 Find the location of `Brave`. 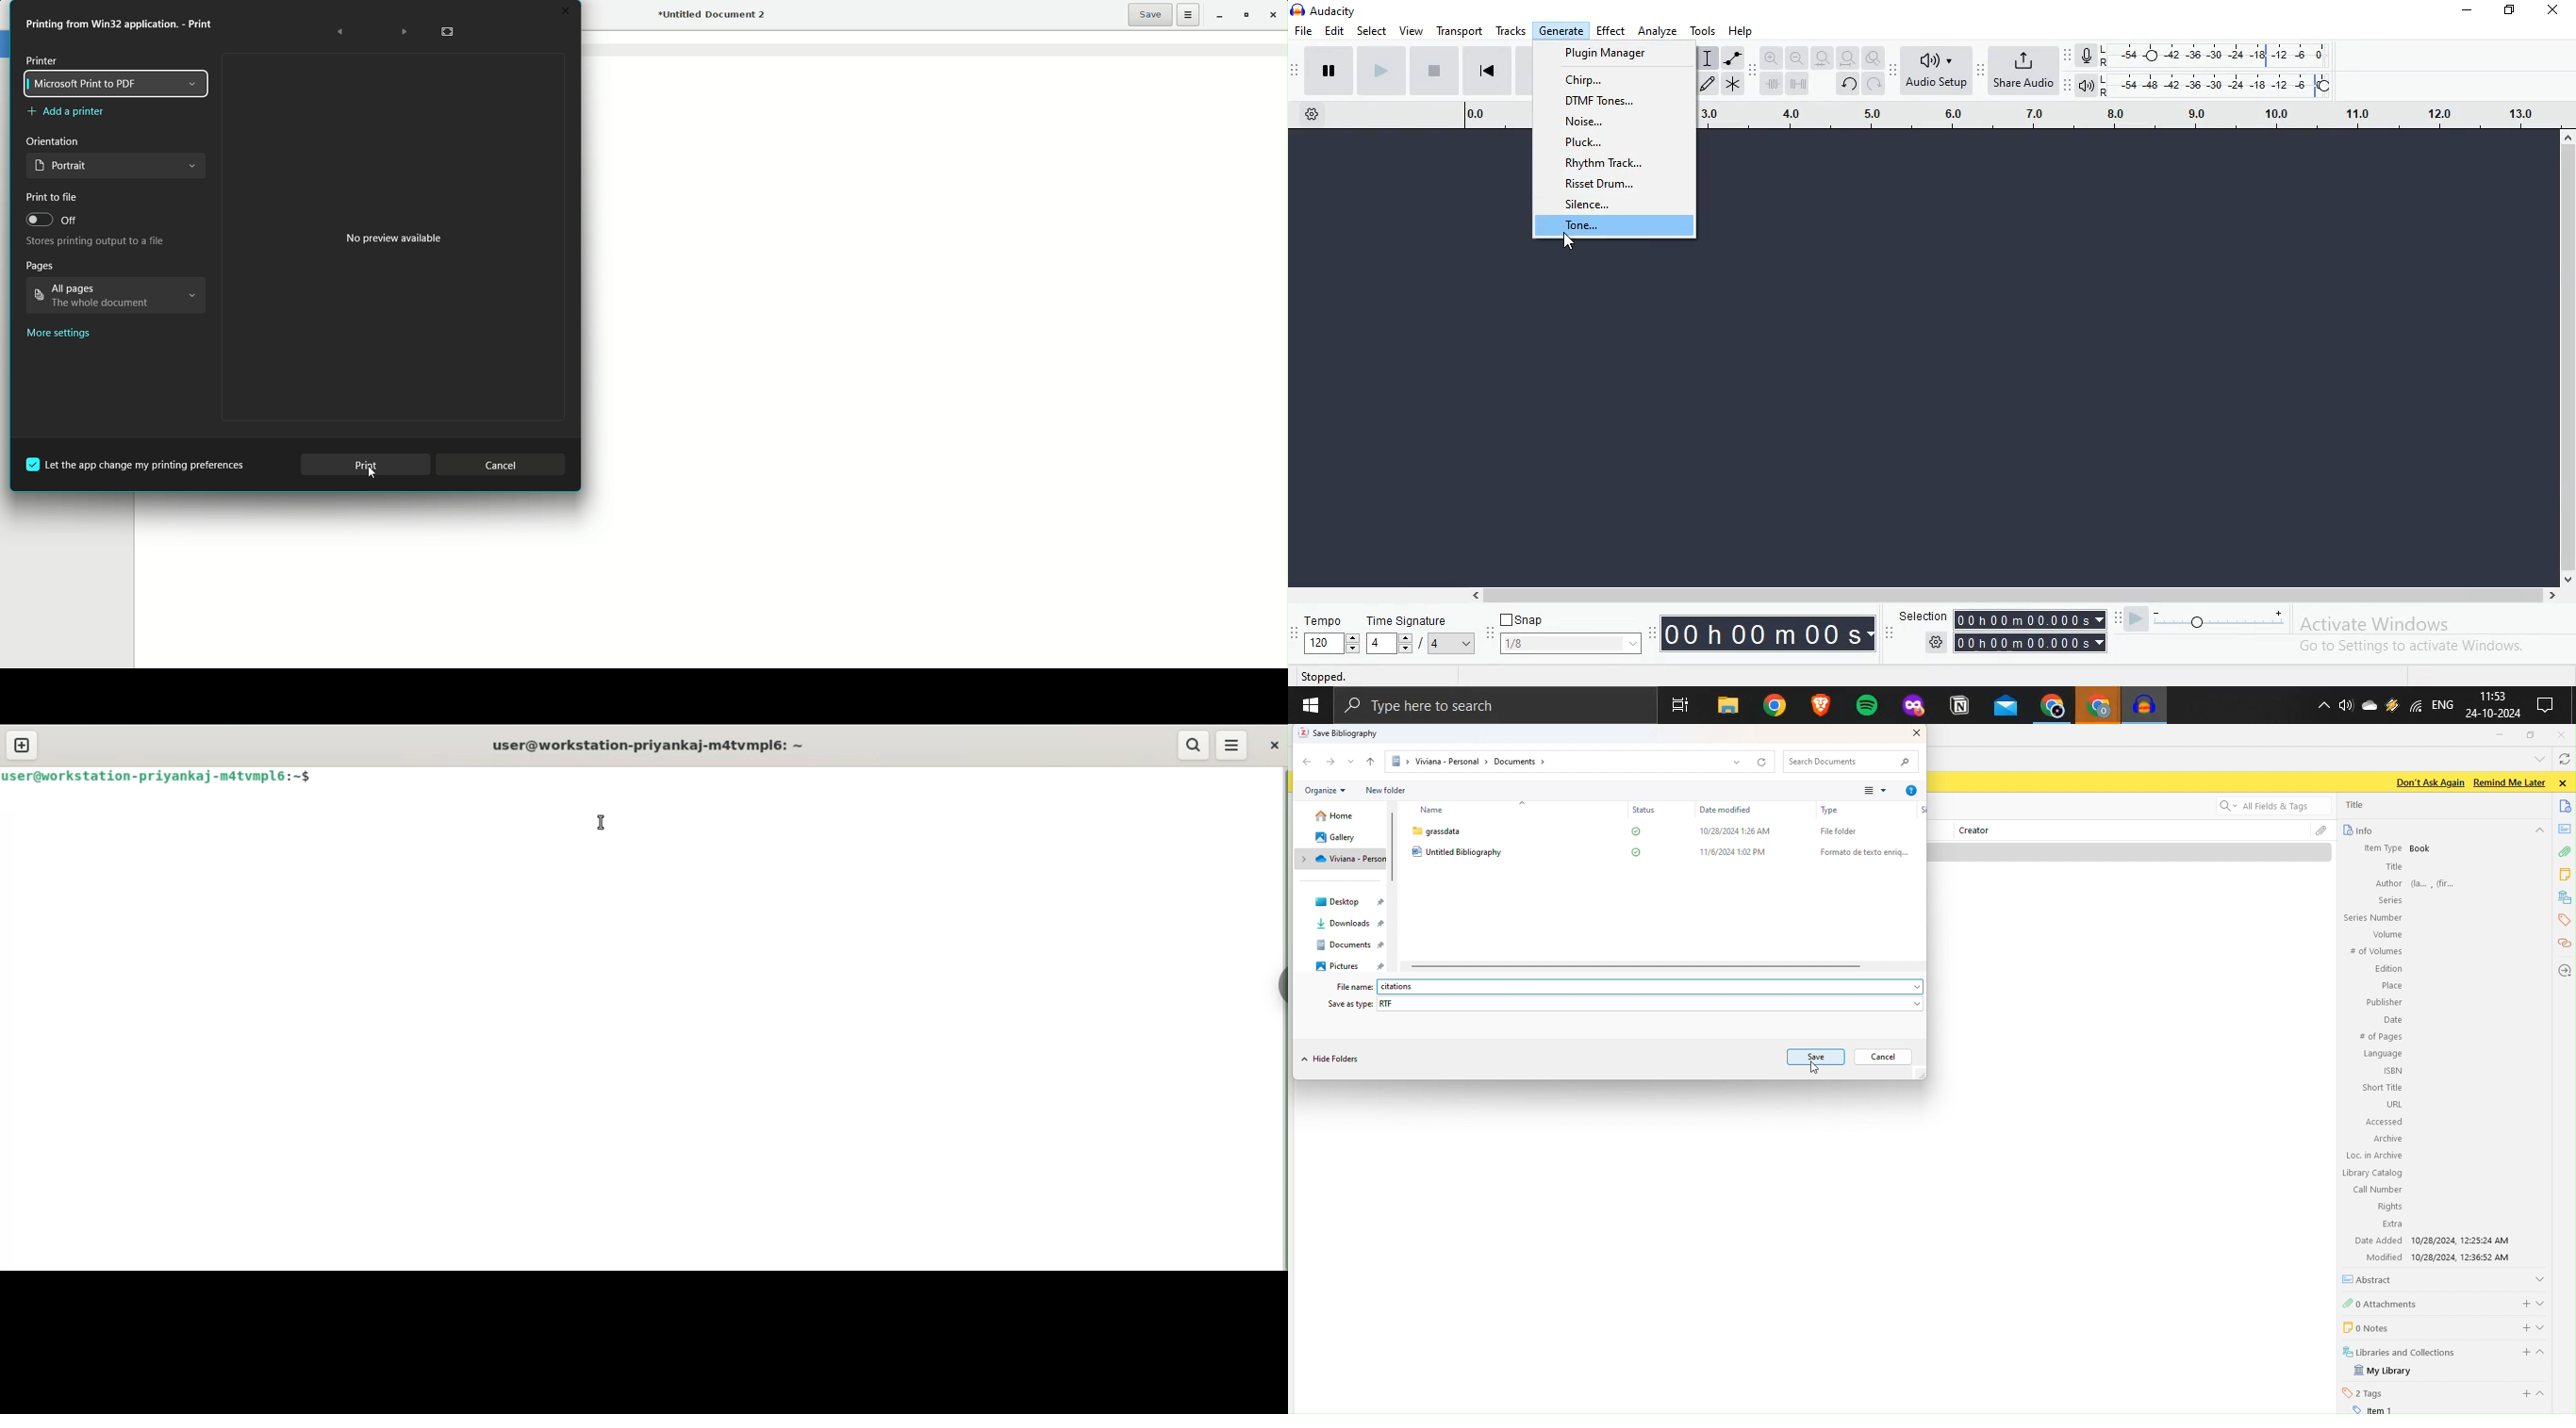

Brave is located at coordinates (1825, 705).